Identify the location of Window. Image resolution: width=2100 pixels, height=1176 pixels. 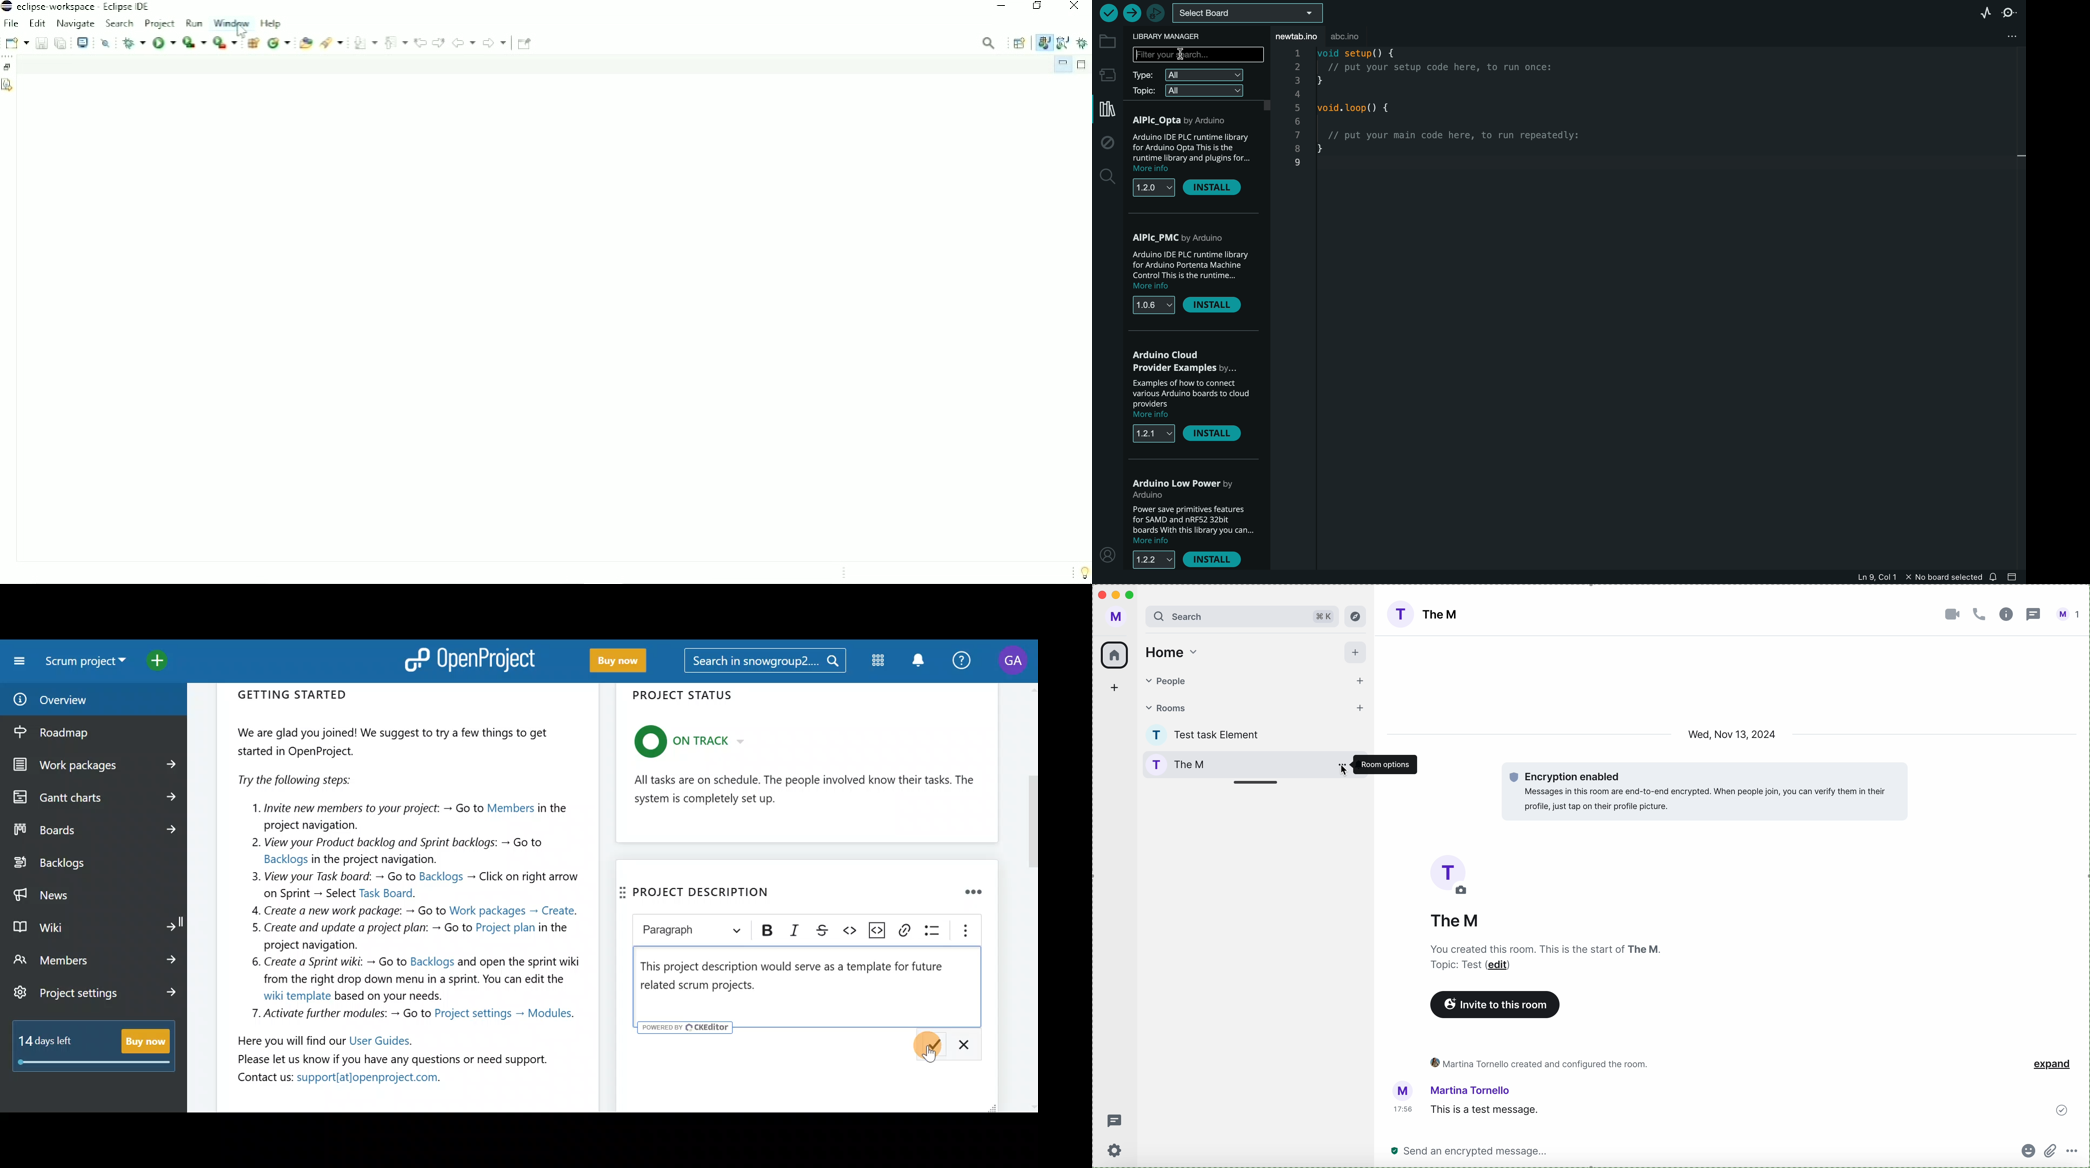
(231, 22).